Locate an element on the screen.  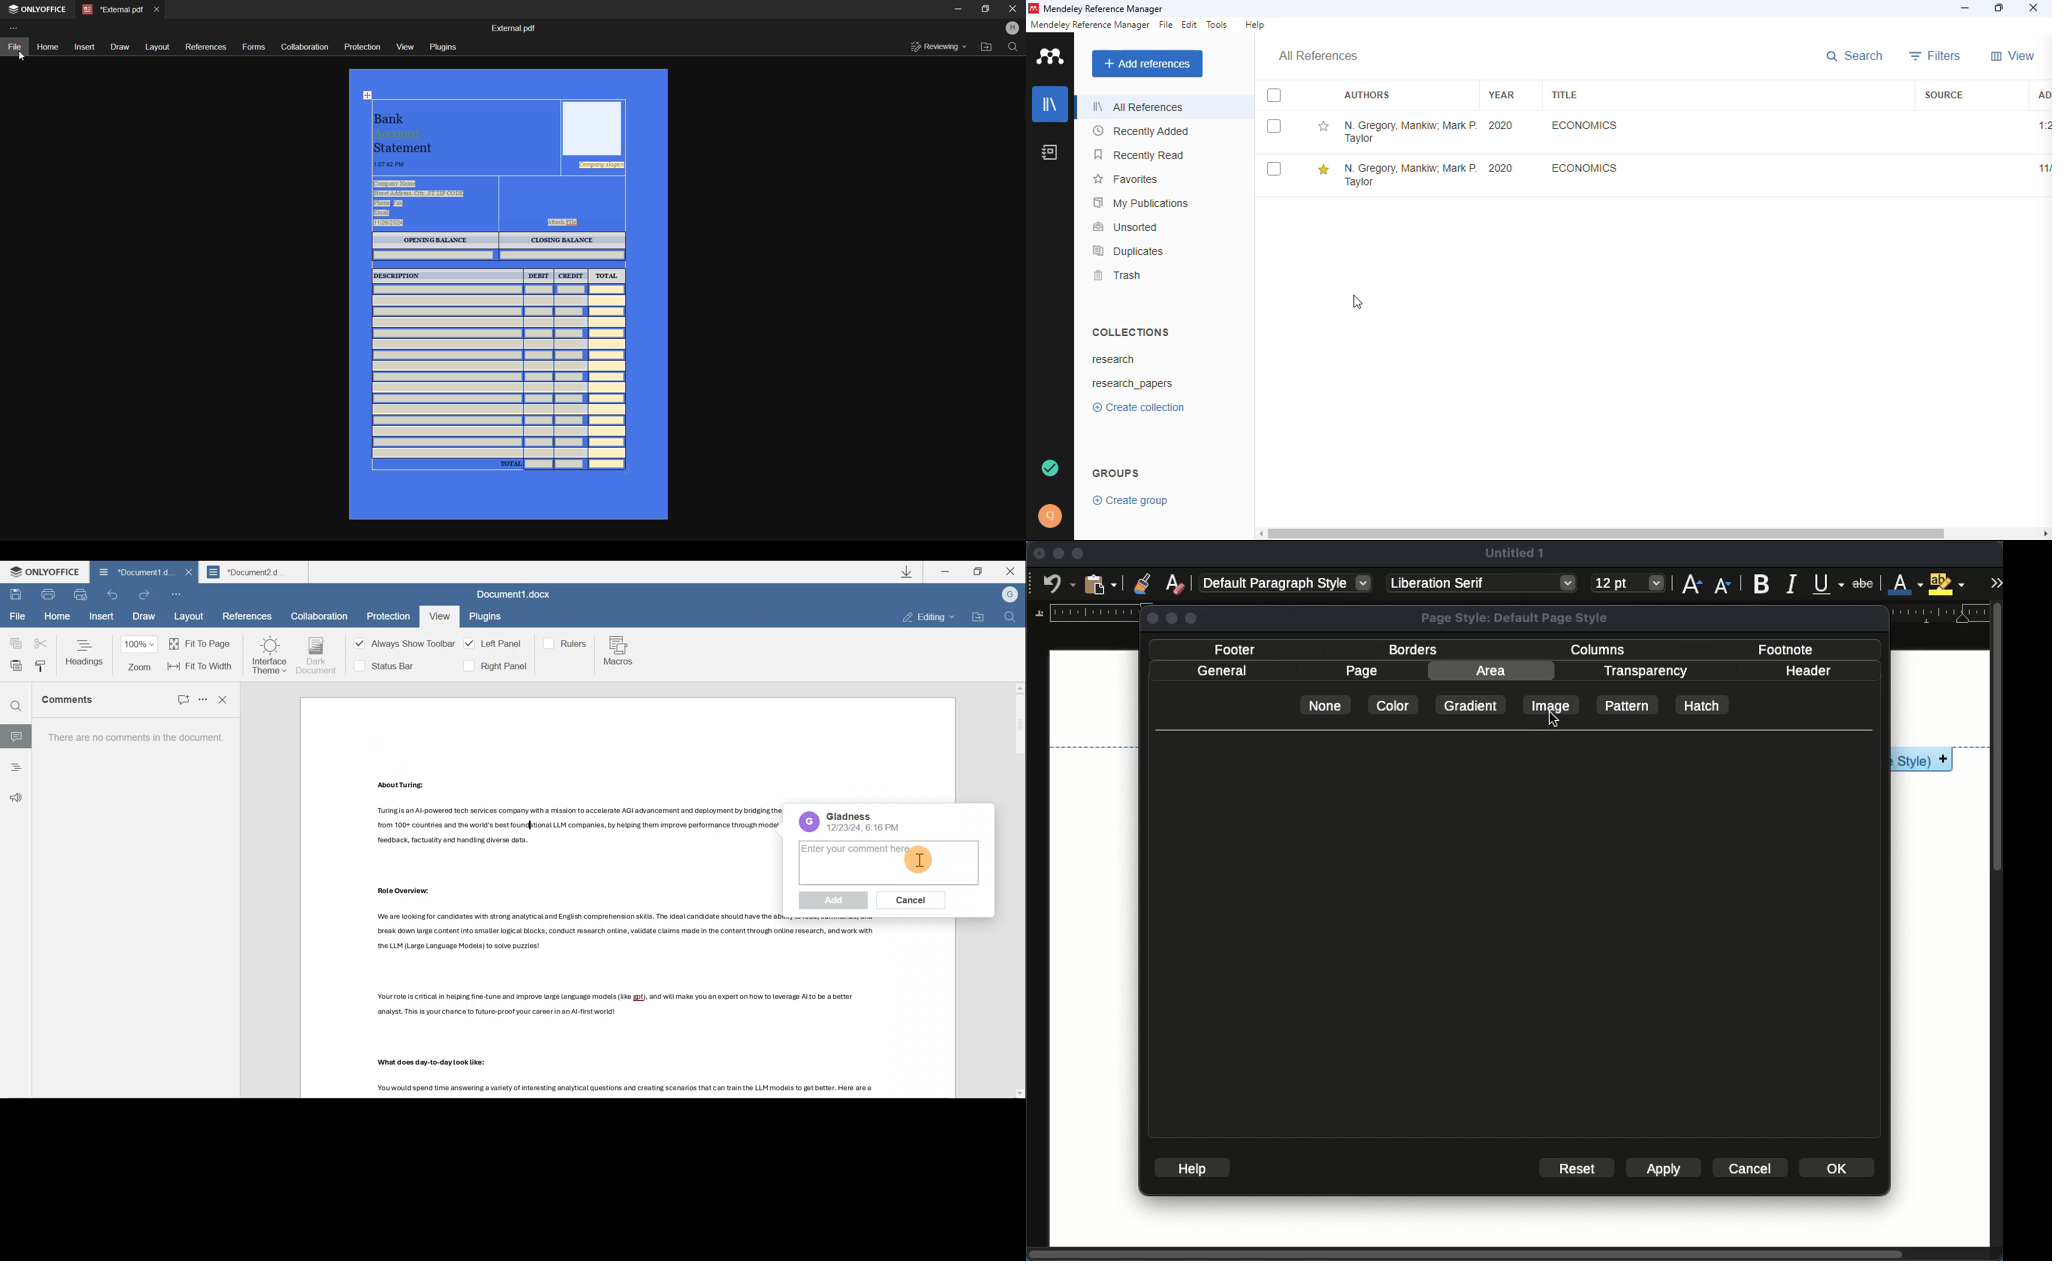
Mimize is located at coordinates (958, 9).